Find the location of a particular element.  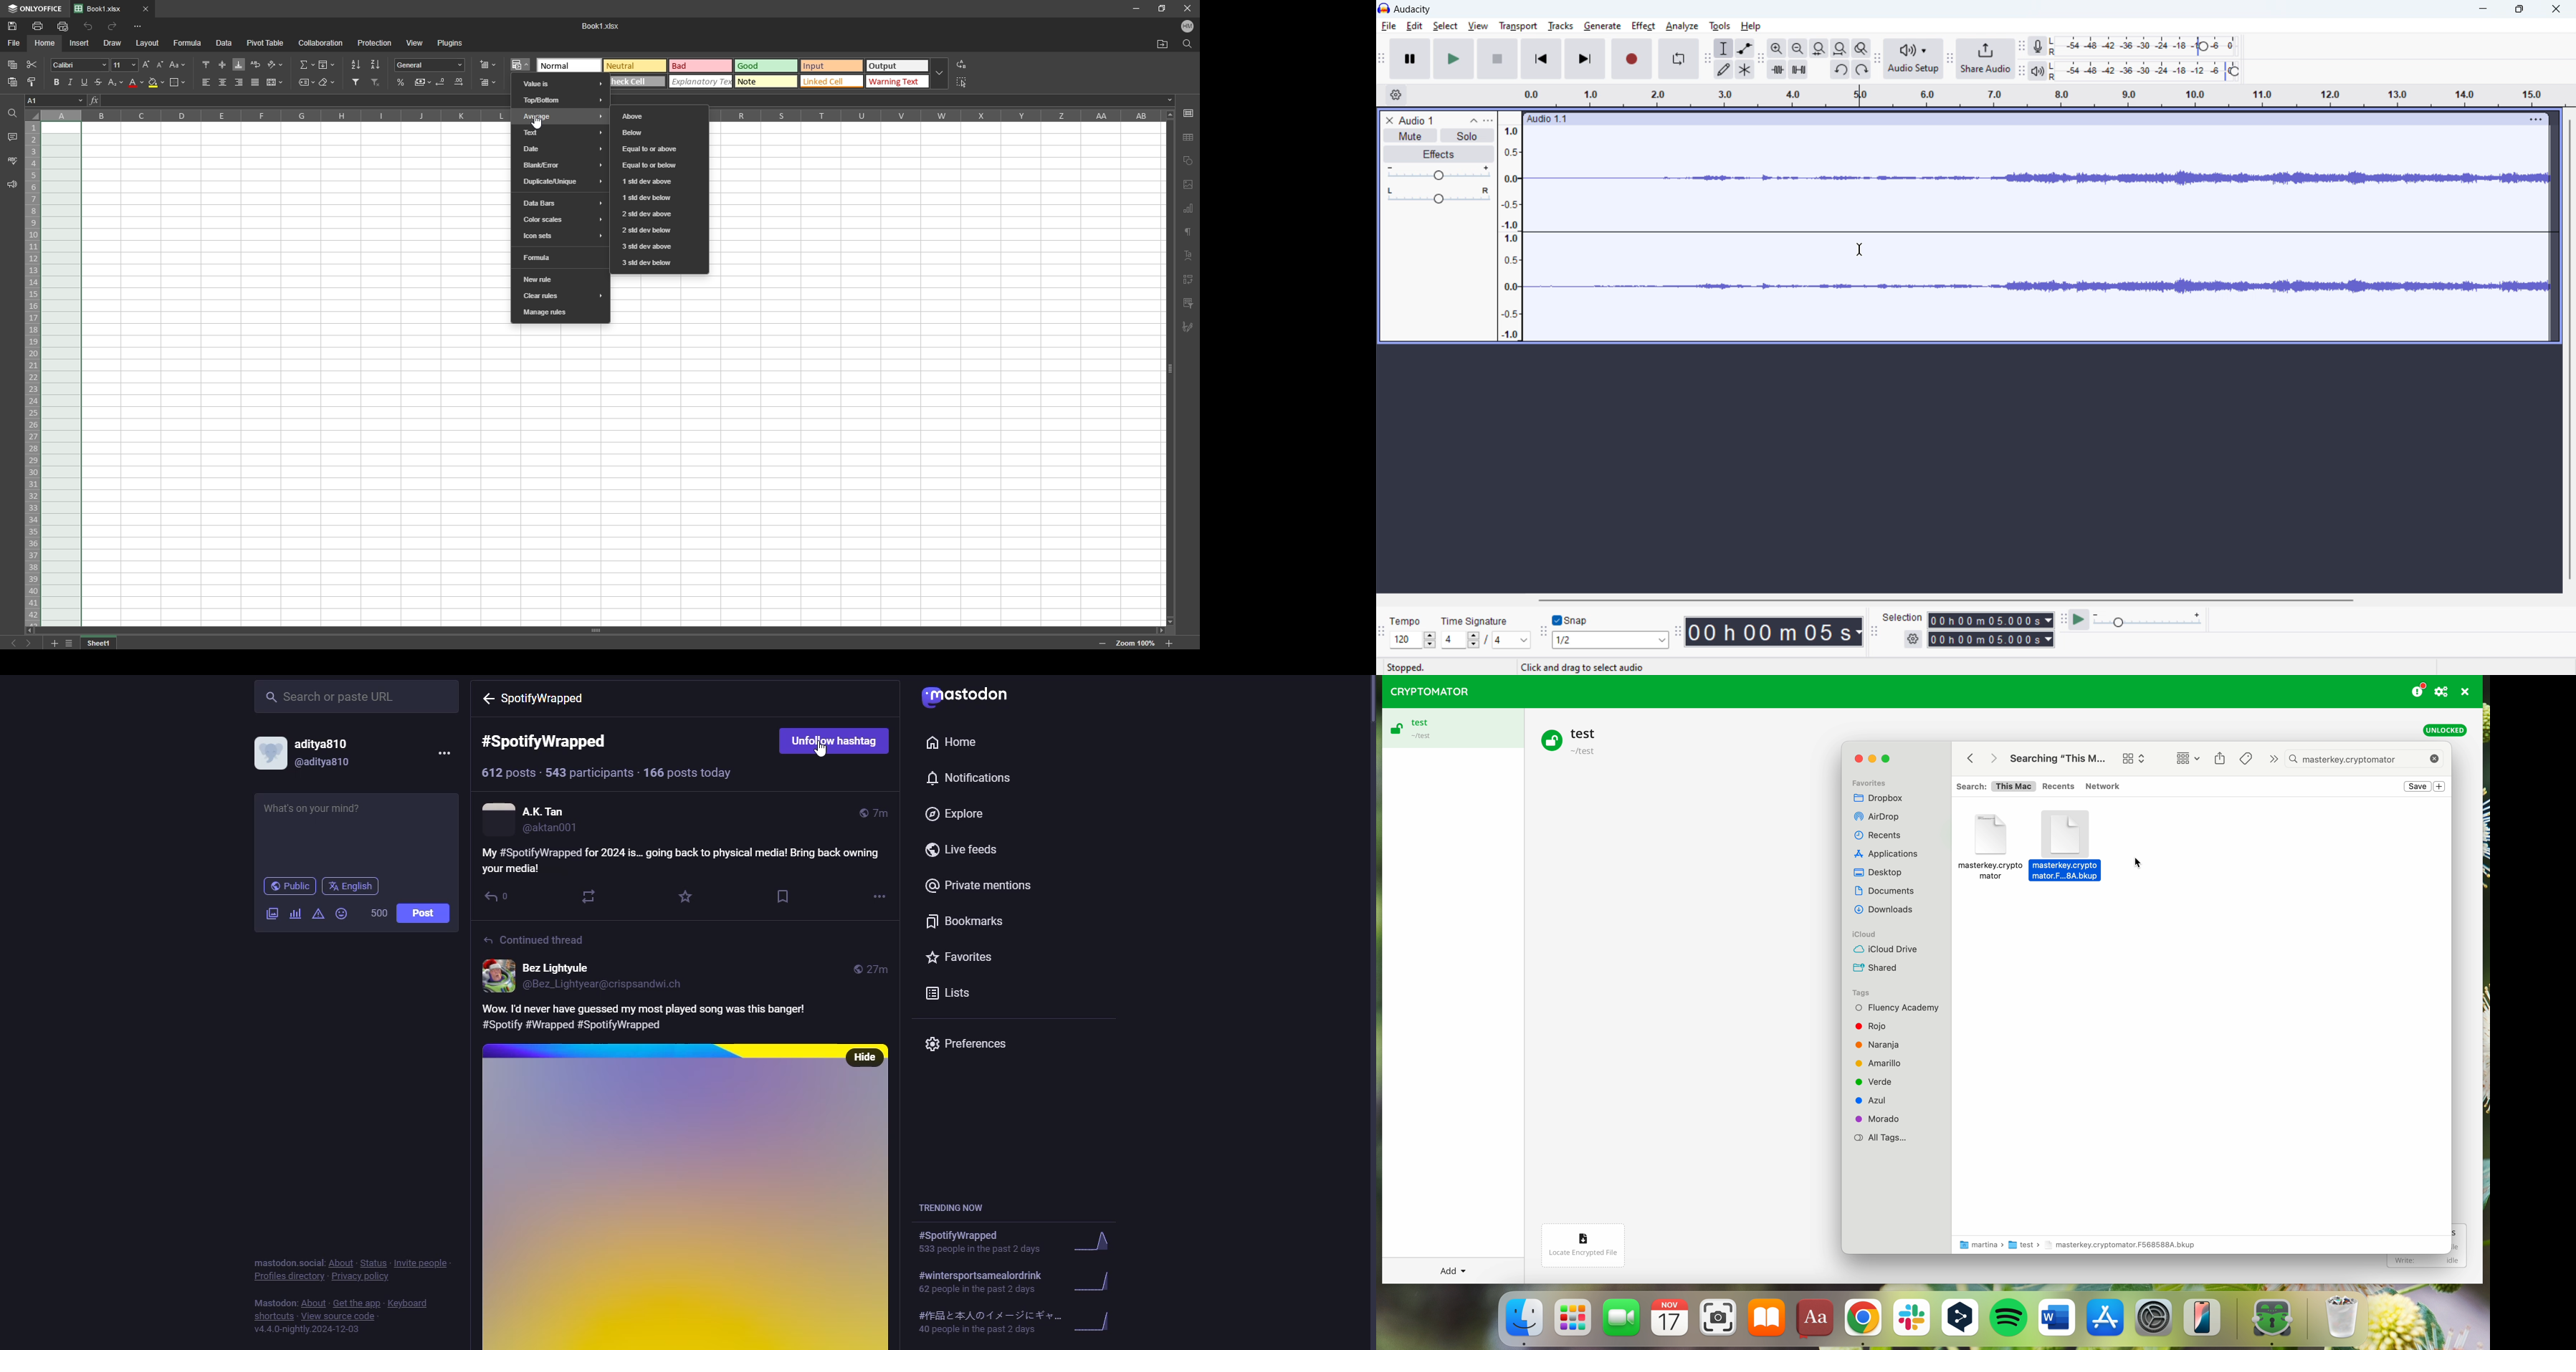

zoom out is located at coordinates (1103, 644).